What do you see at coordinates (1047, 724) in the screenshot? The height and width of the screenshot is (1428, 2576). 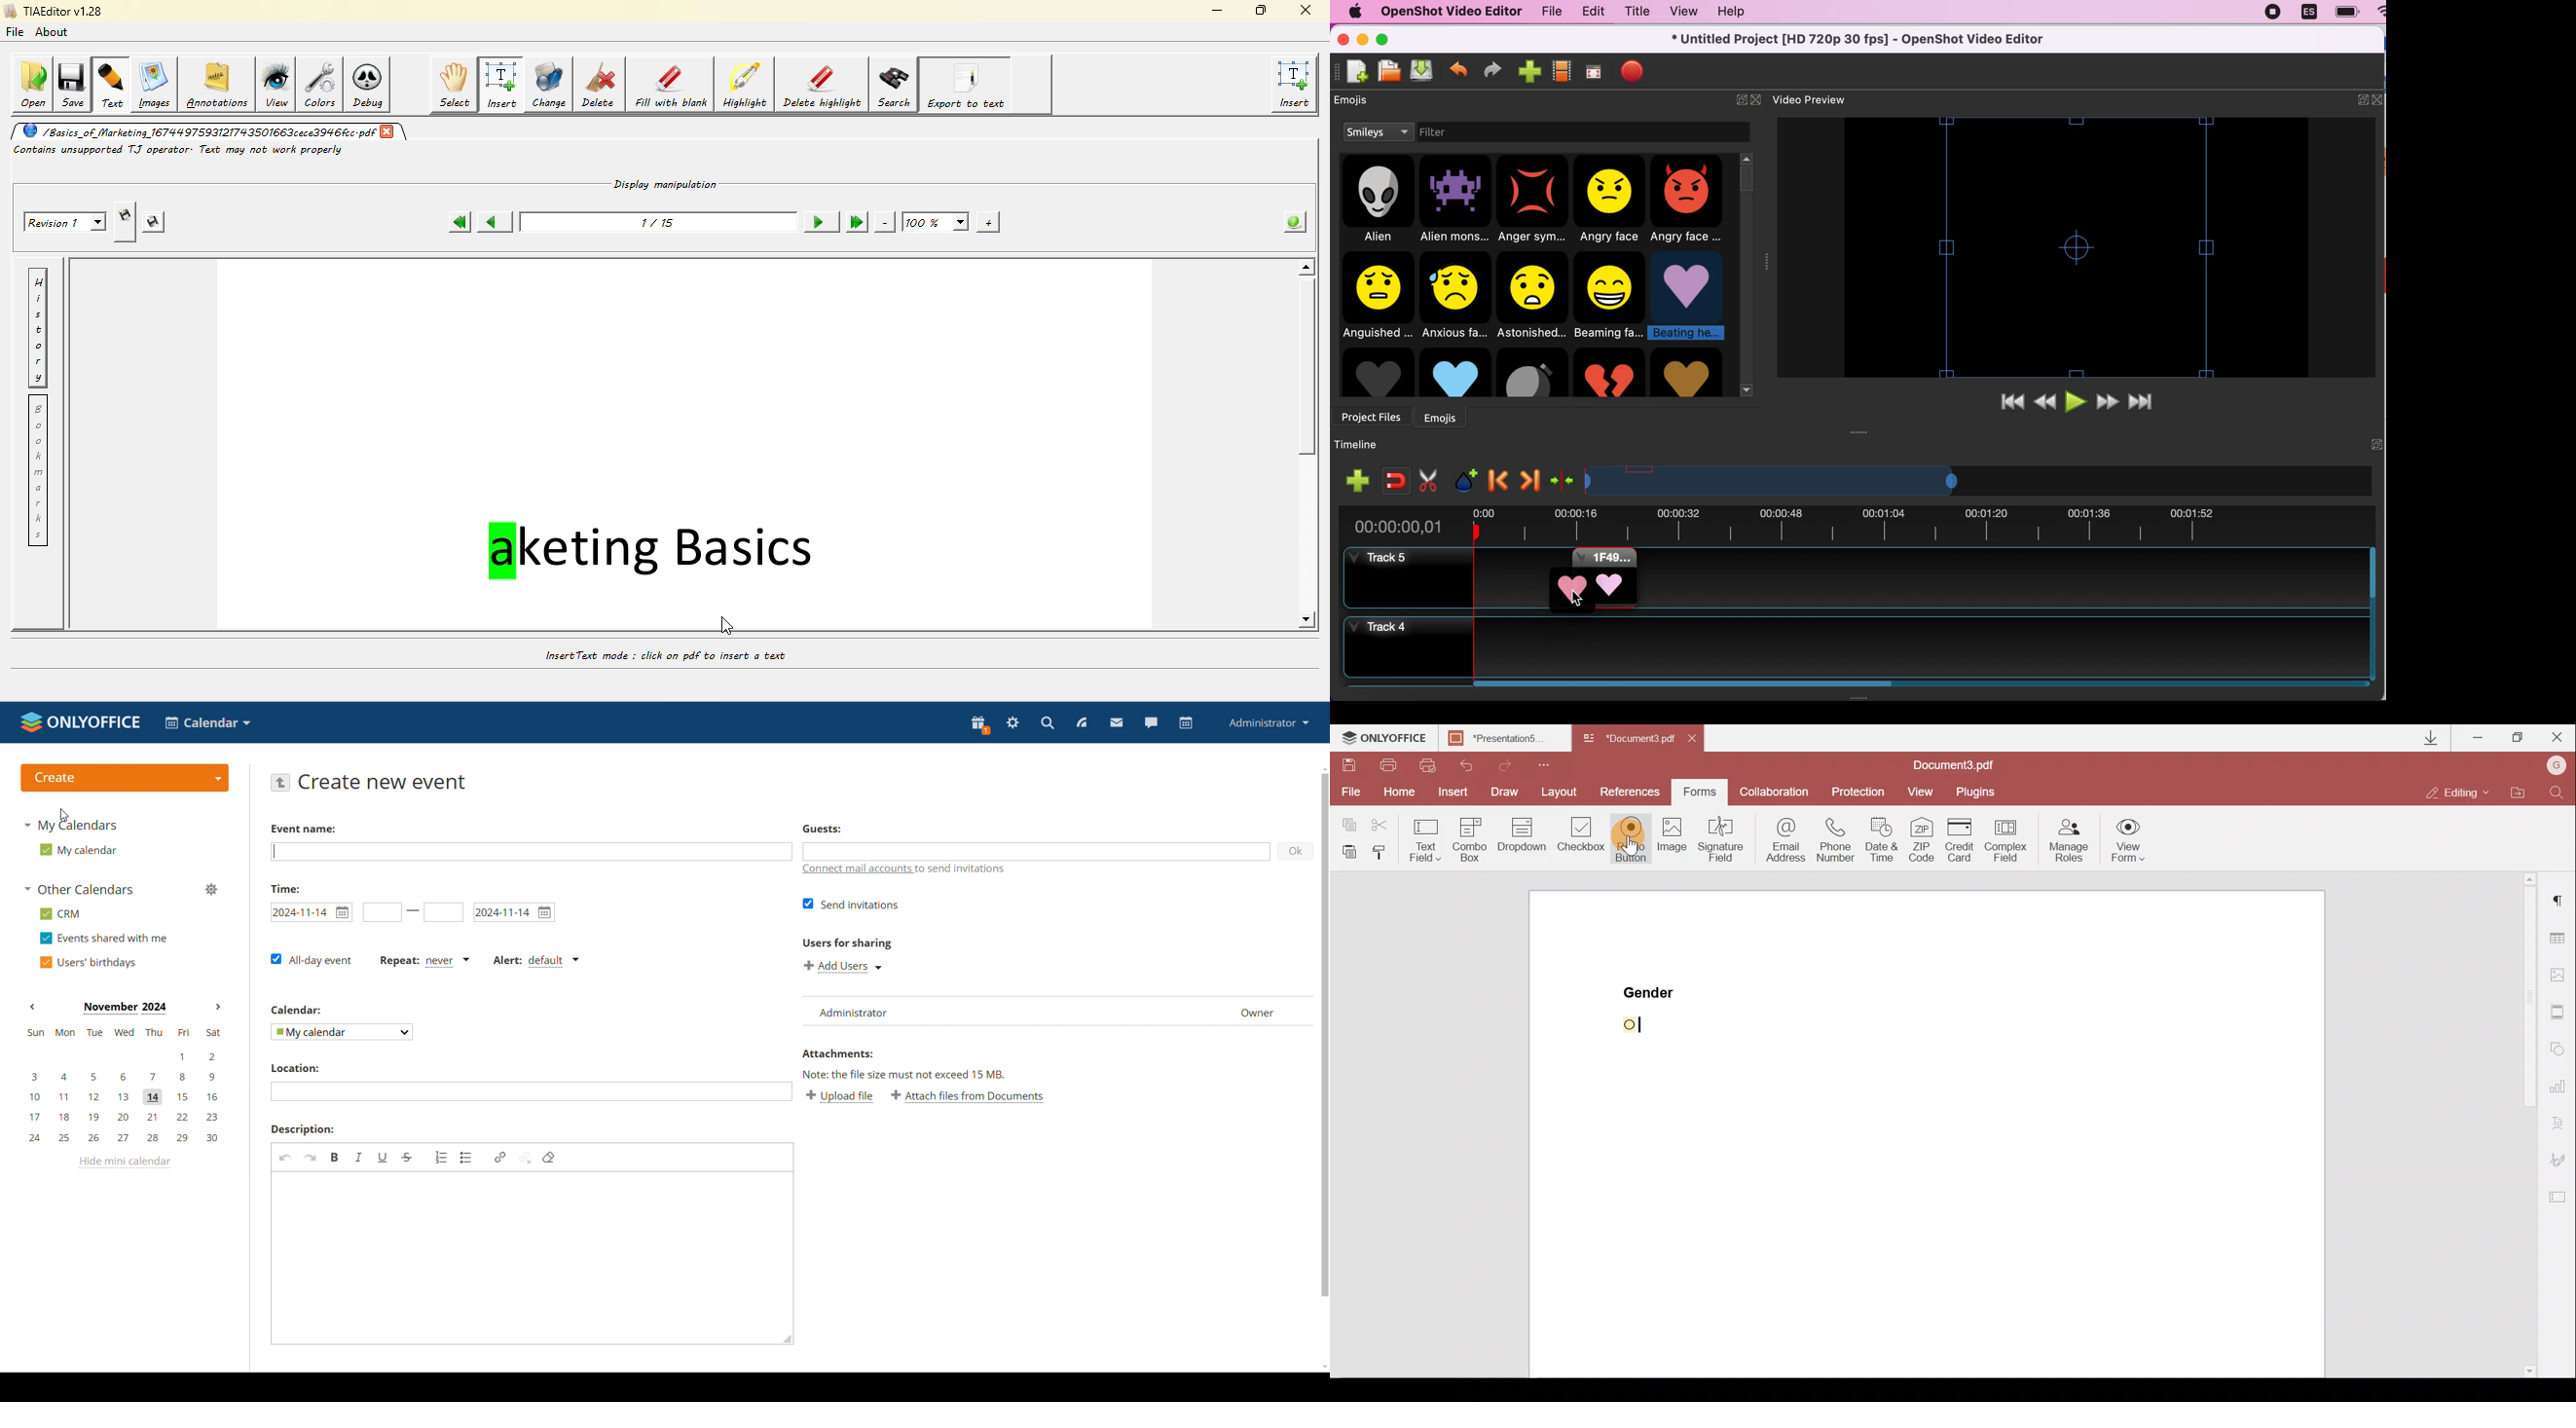 I see `search` at bounding box center [1047, 724].